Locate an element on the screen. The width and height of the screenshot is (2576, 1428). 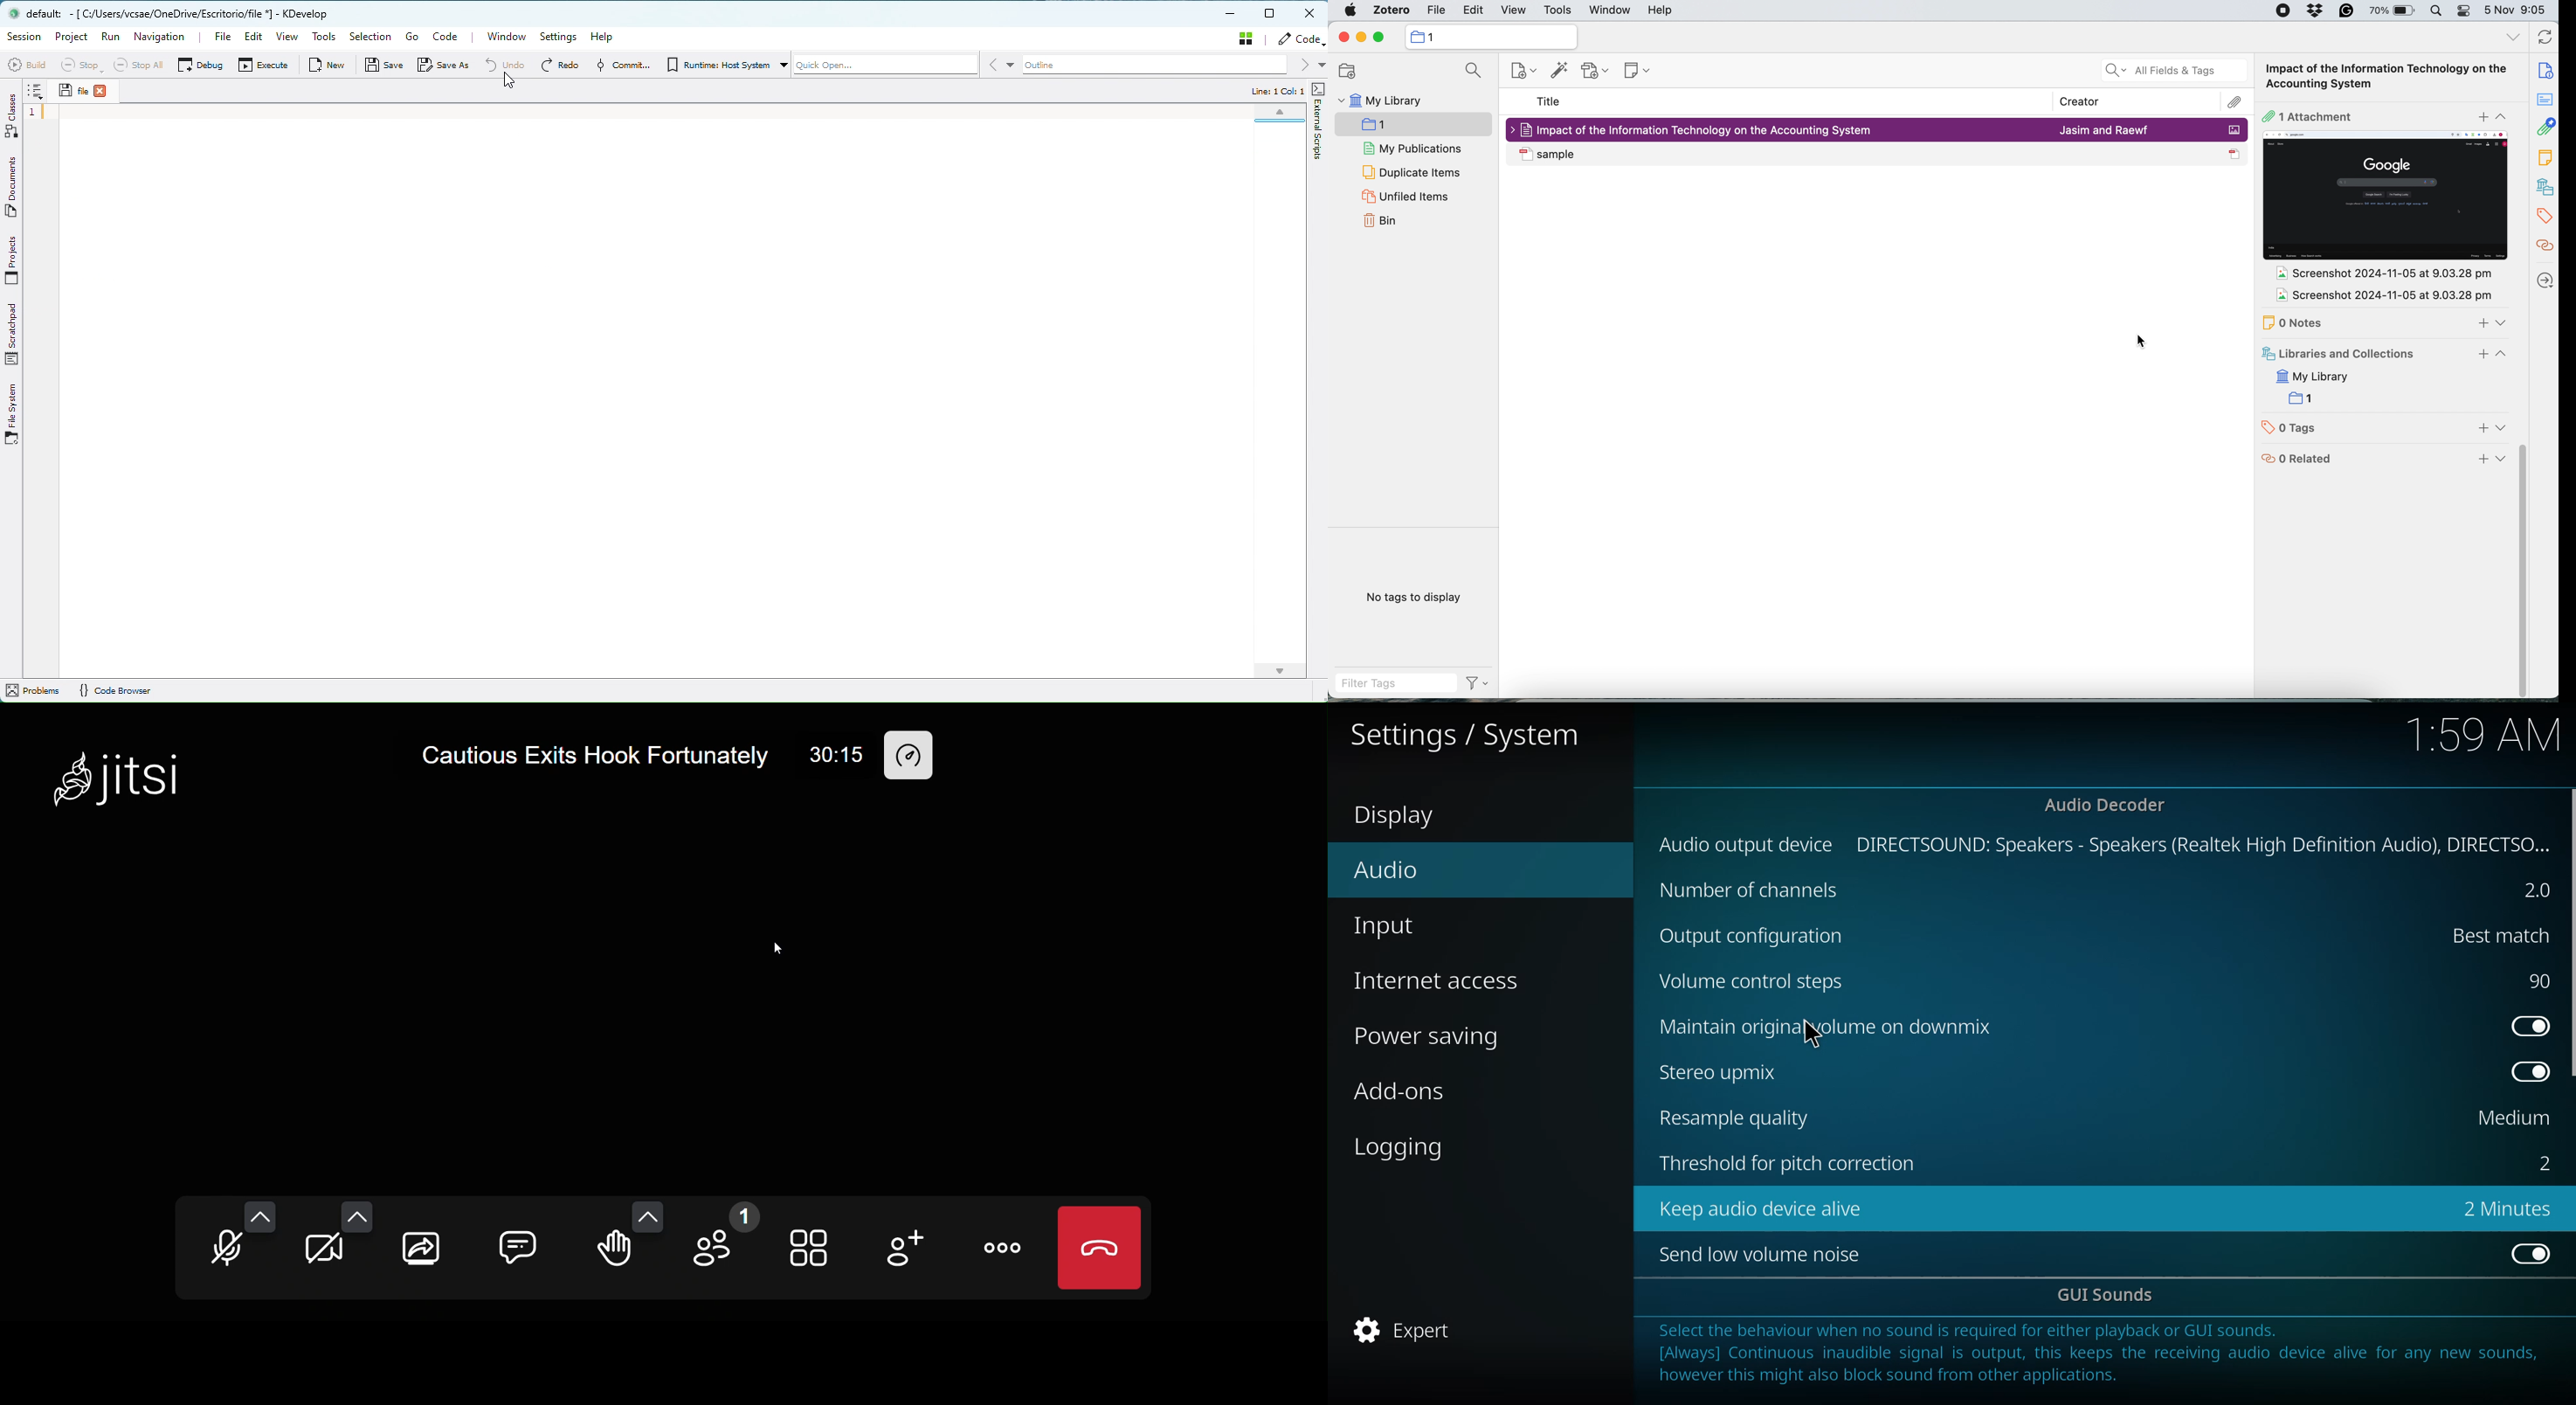
libraries and collection is located at coordinates (2385, 354).